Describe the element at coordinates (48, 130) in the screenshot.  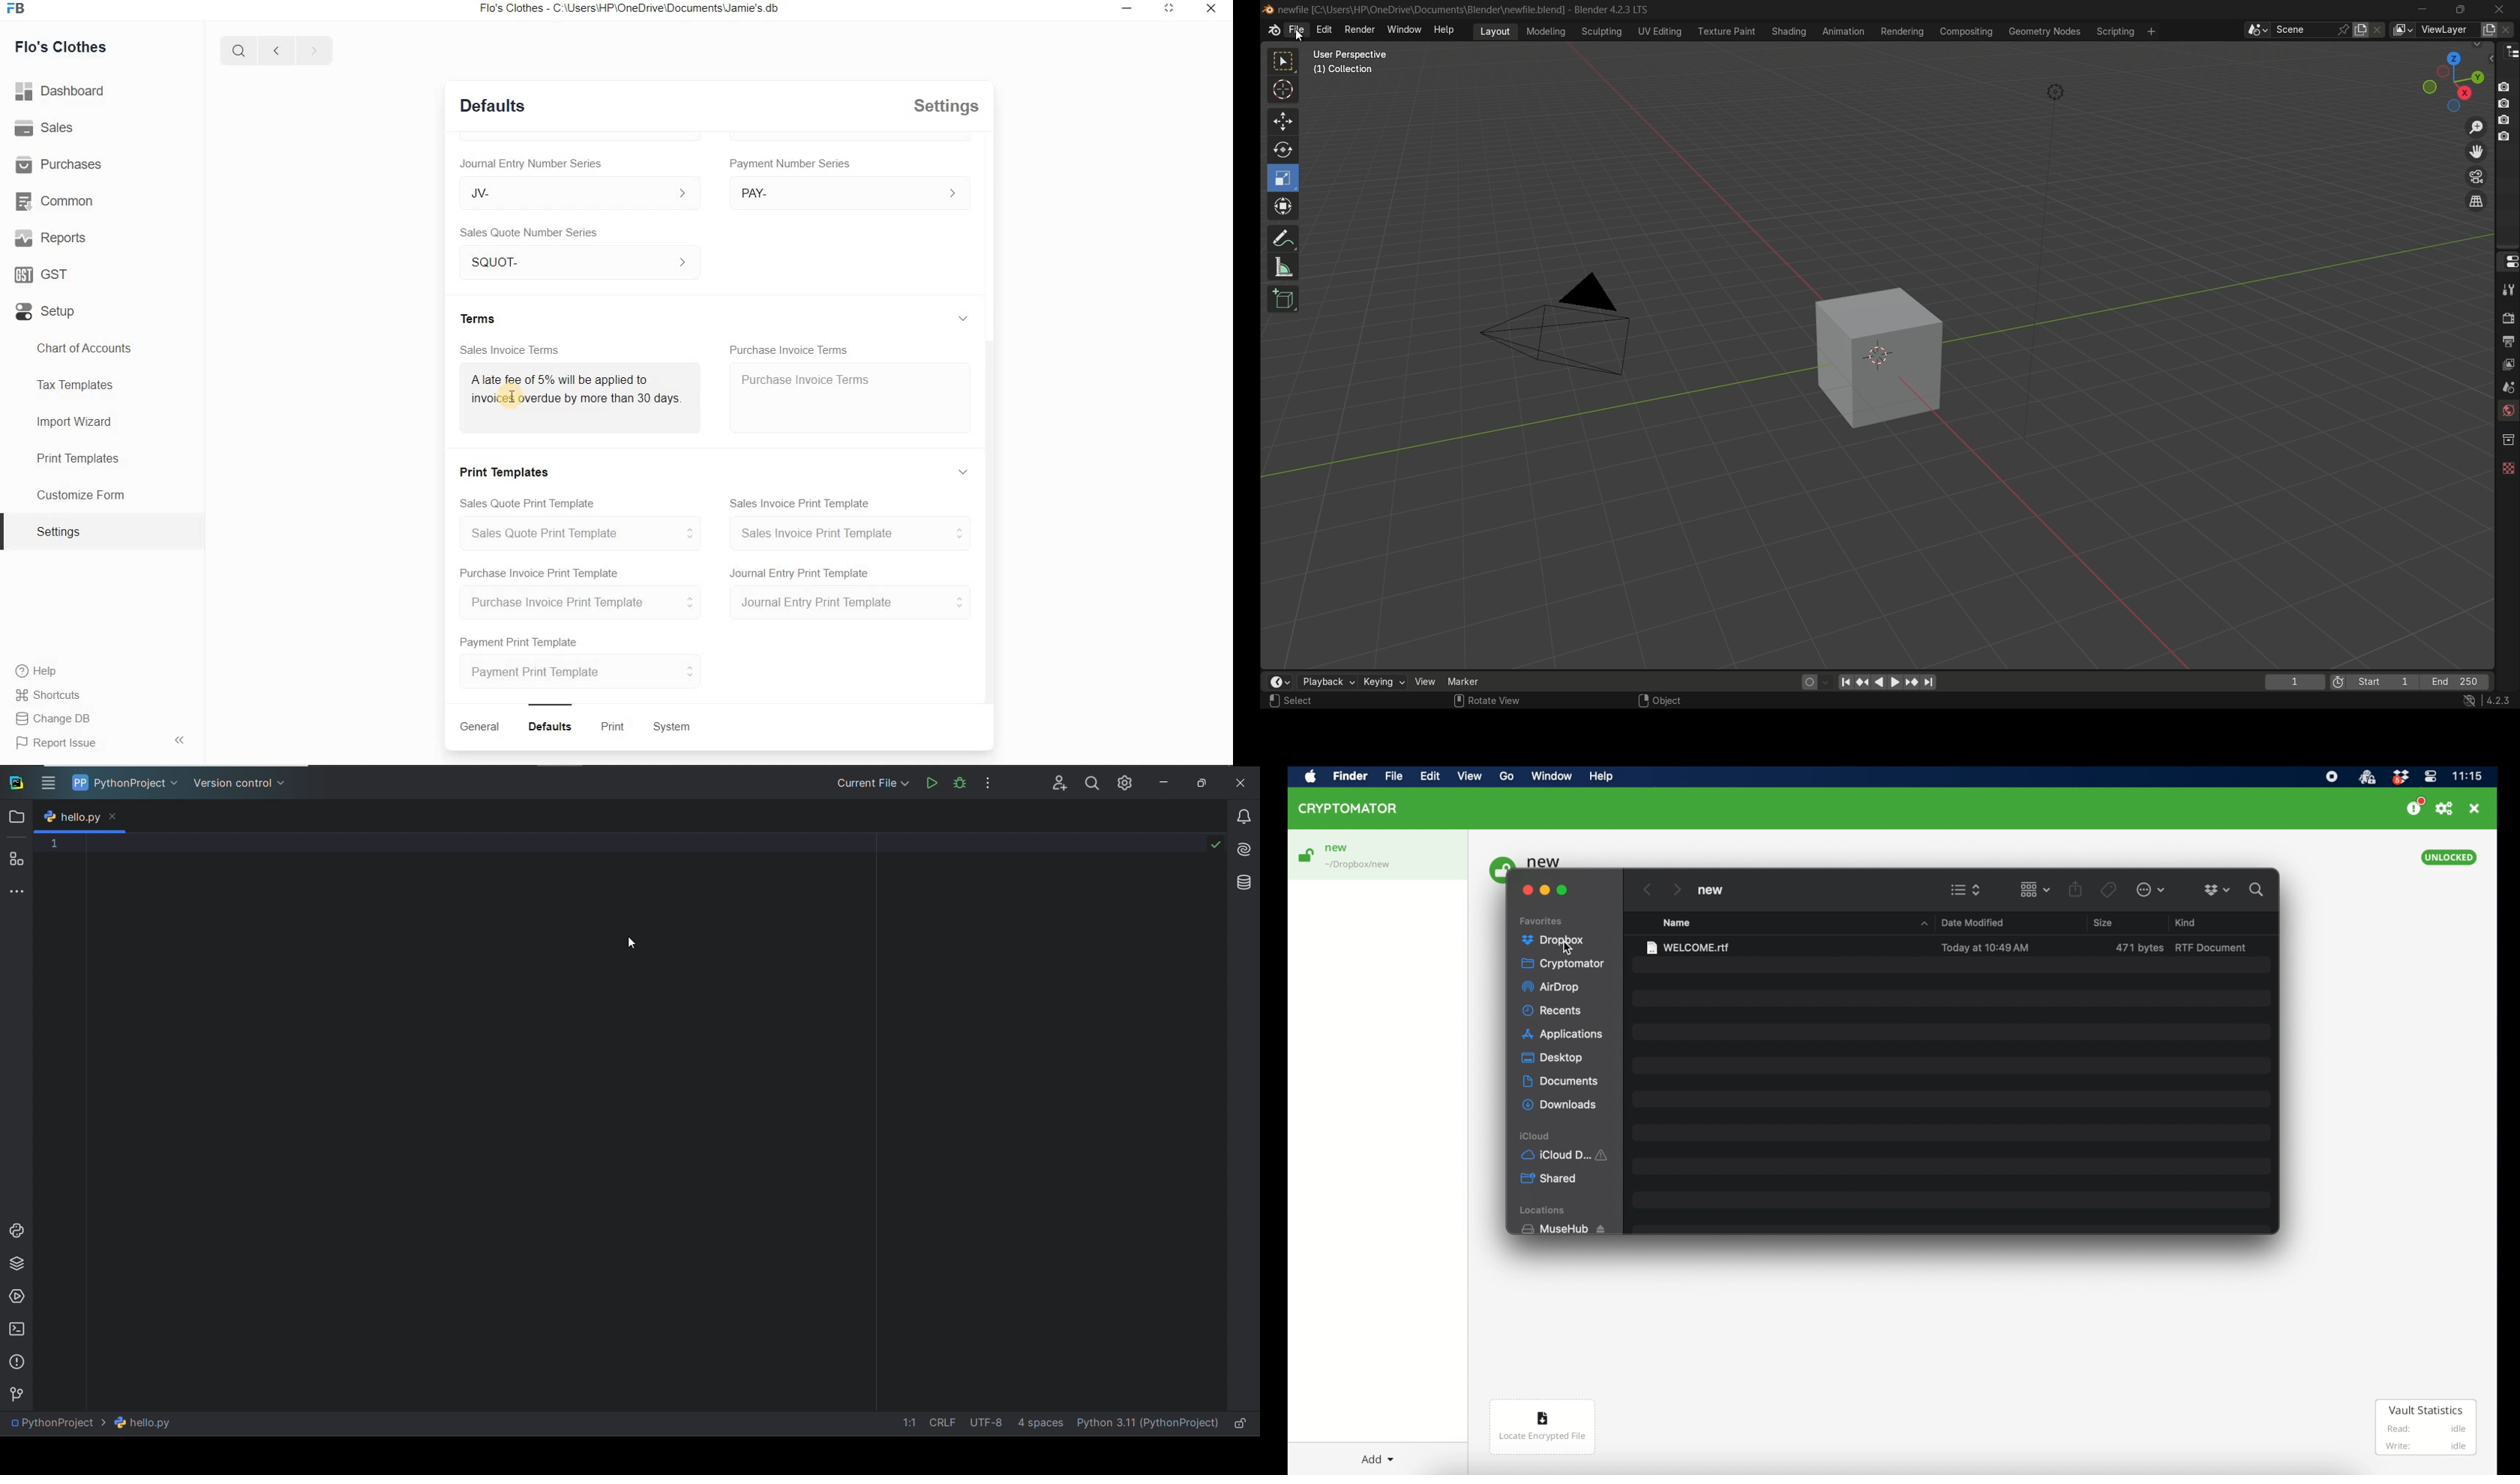
I see `Sales` at that location.